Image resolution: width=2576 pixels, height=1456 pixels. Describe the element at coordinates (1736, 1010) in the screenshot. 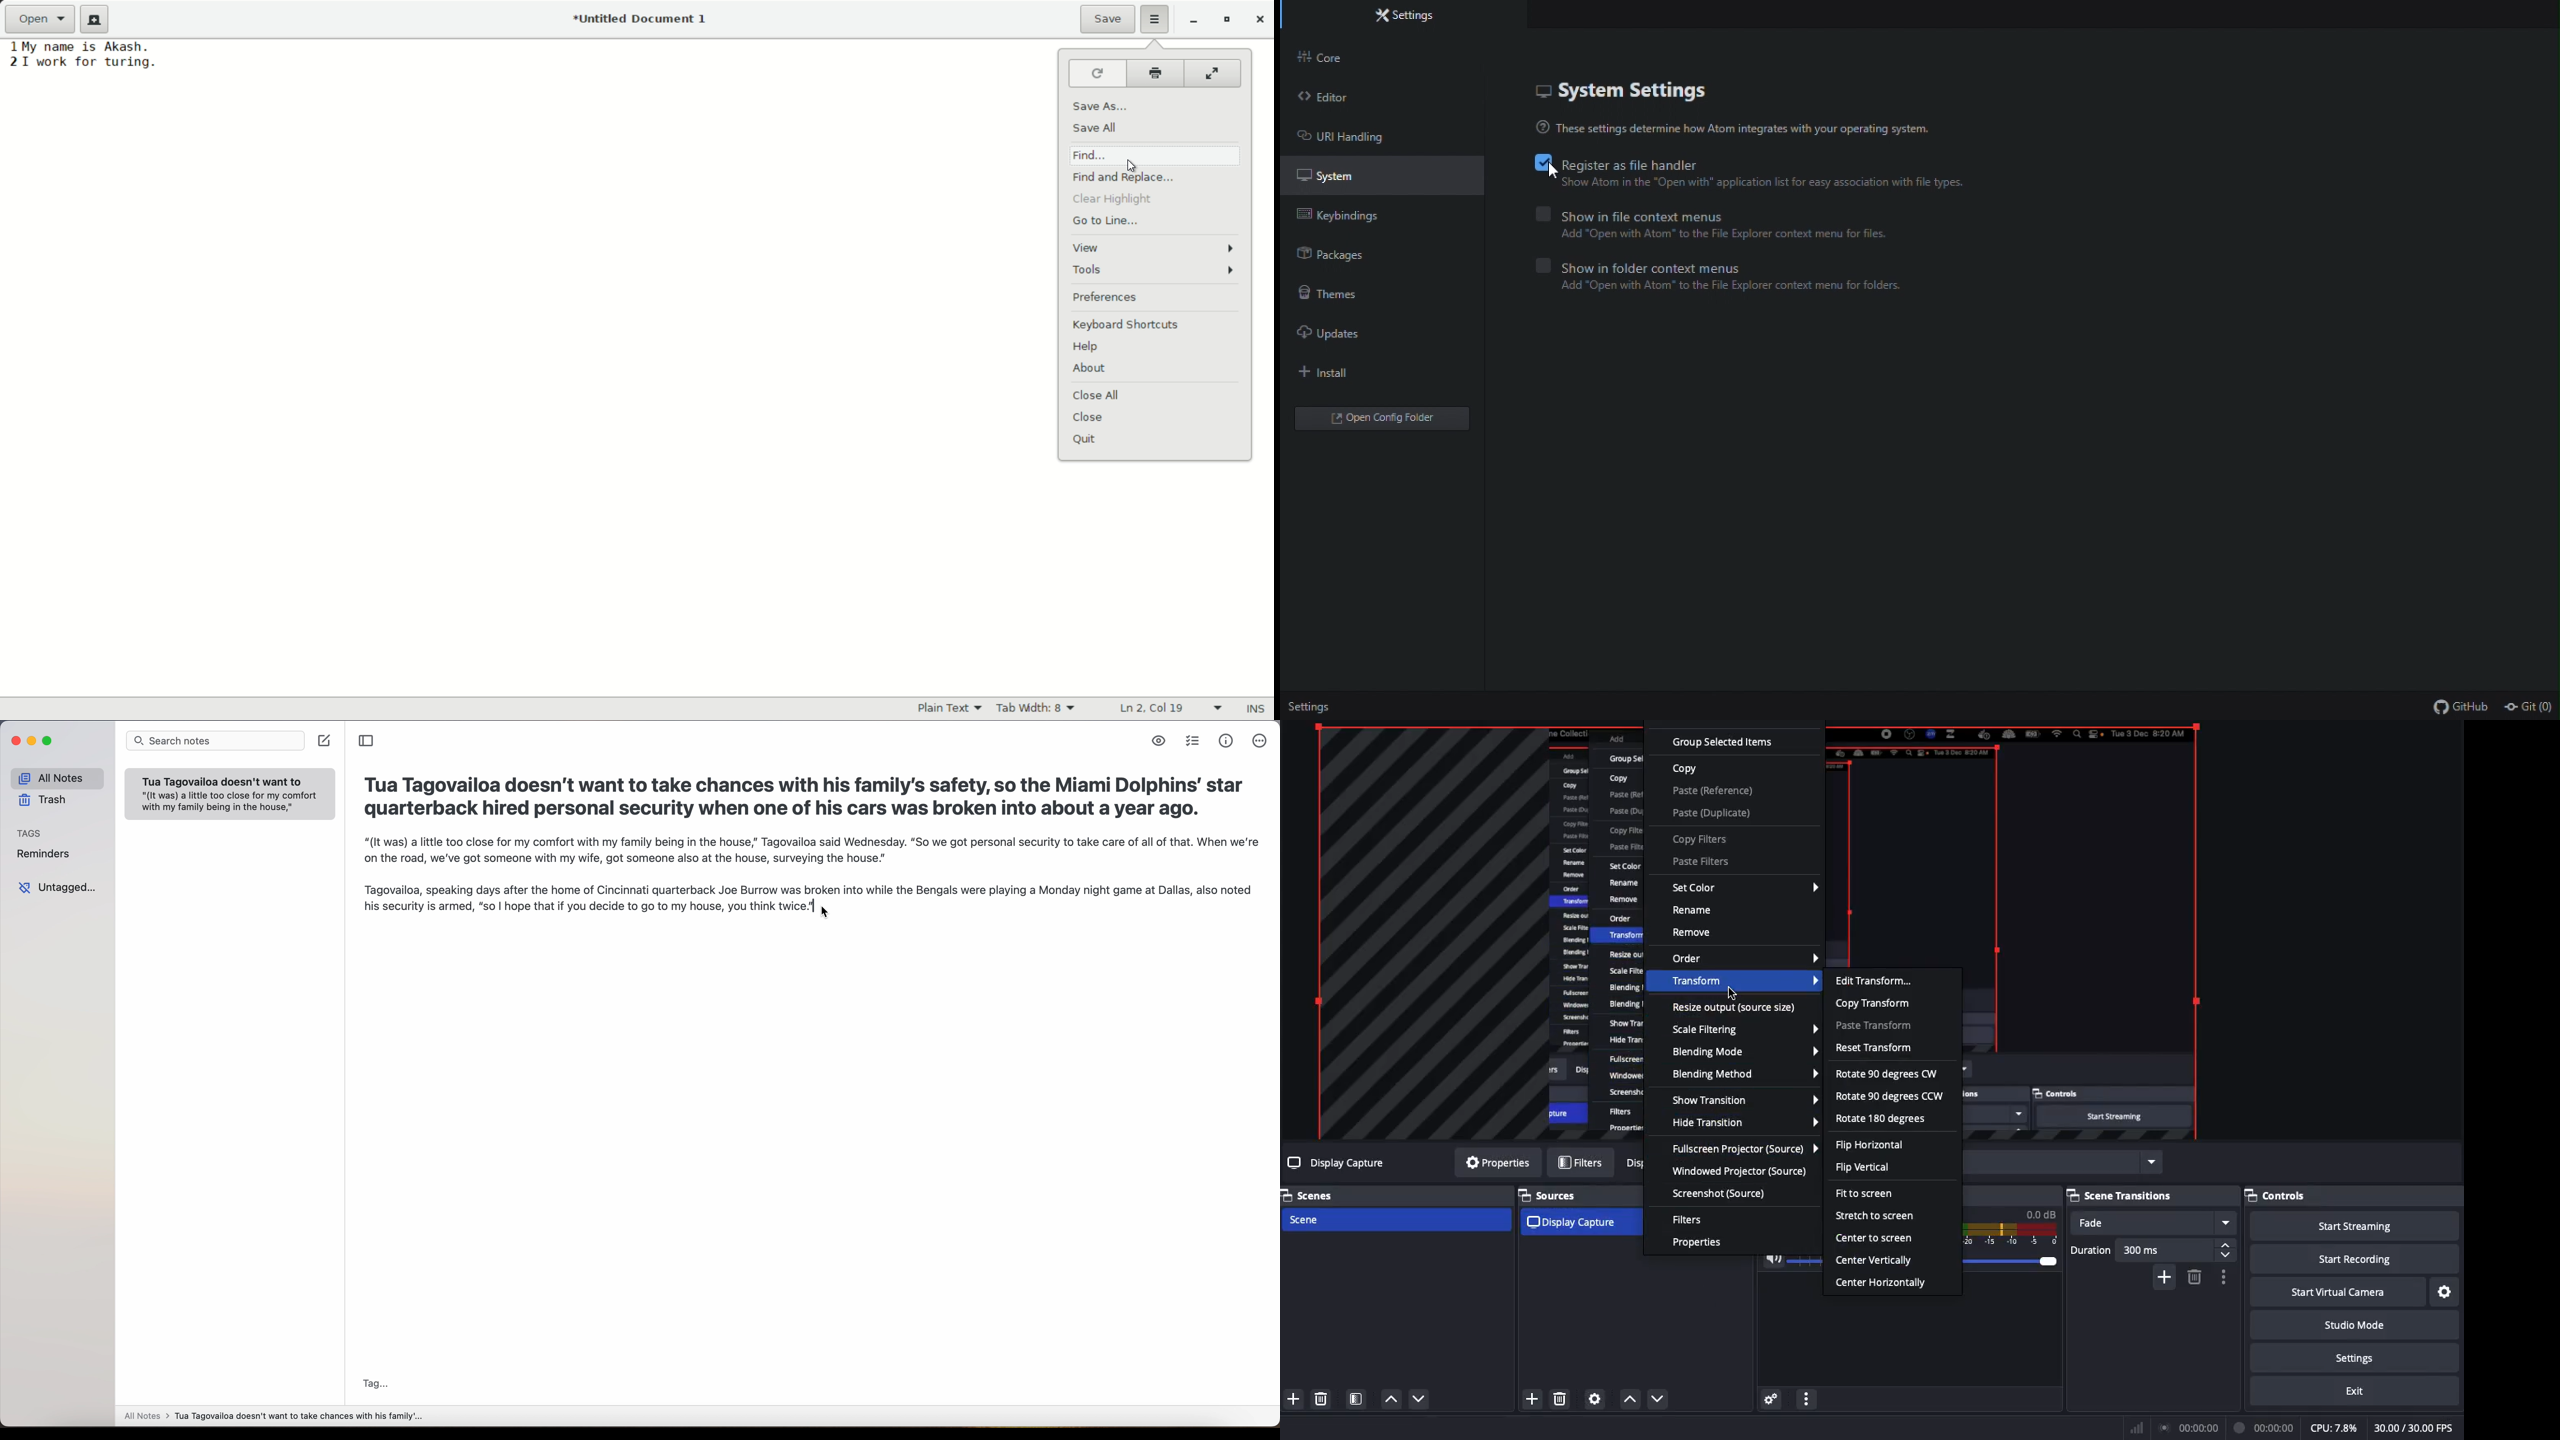

I see `Resize output` at that location.